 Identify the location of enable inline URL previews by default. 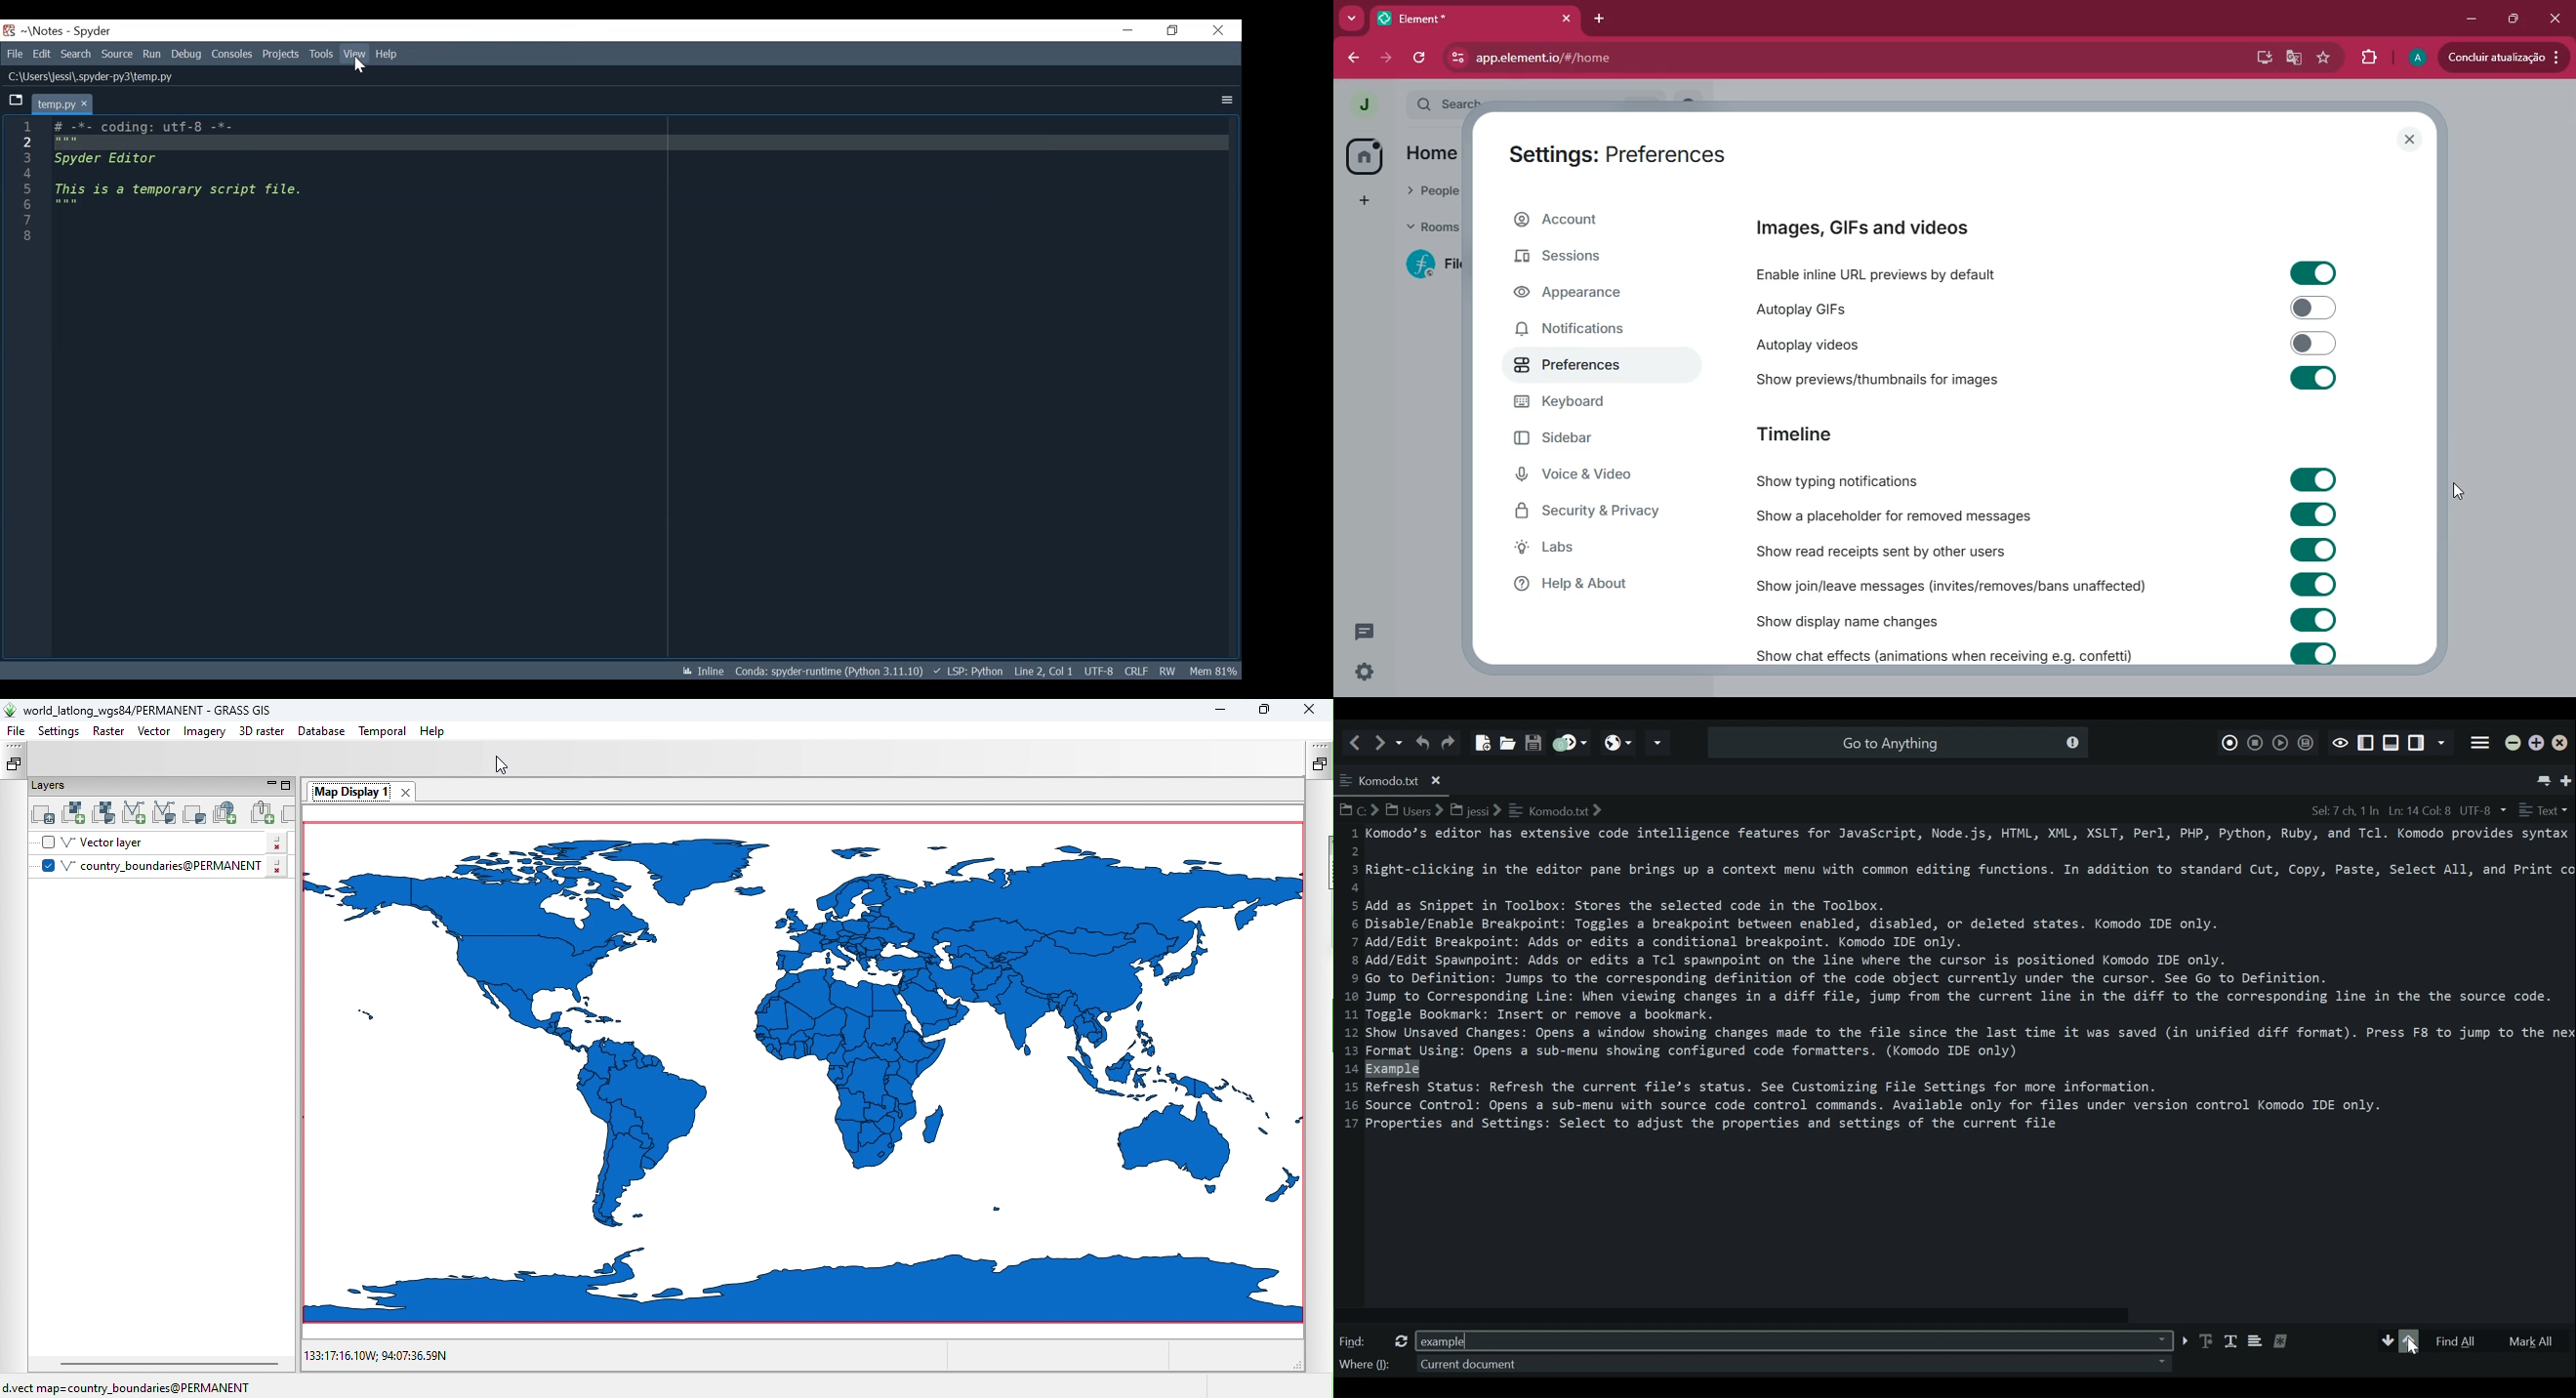
(1889, 272).